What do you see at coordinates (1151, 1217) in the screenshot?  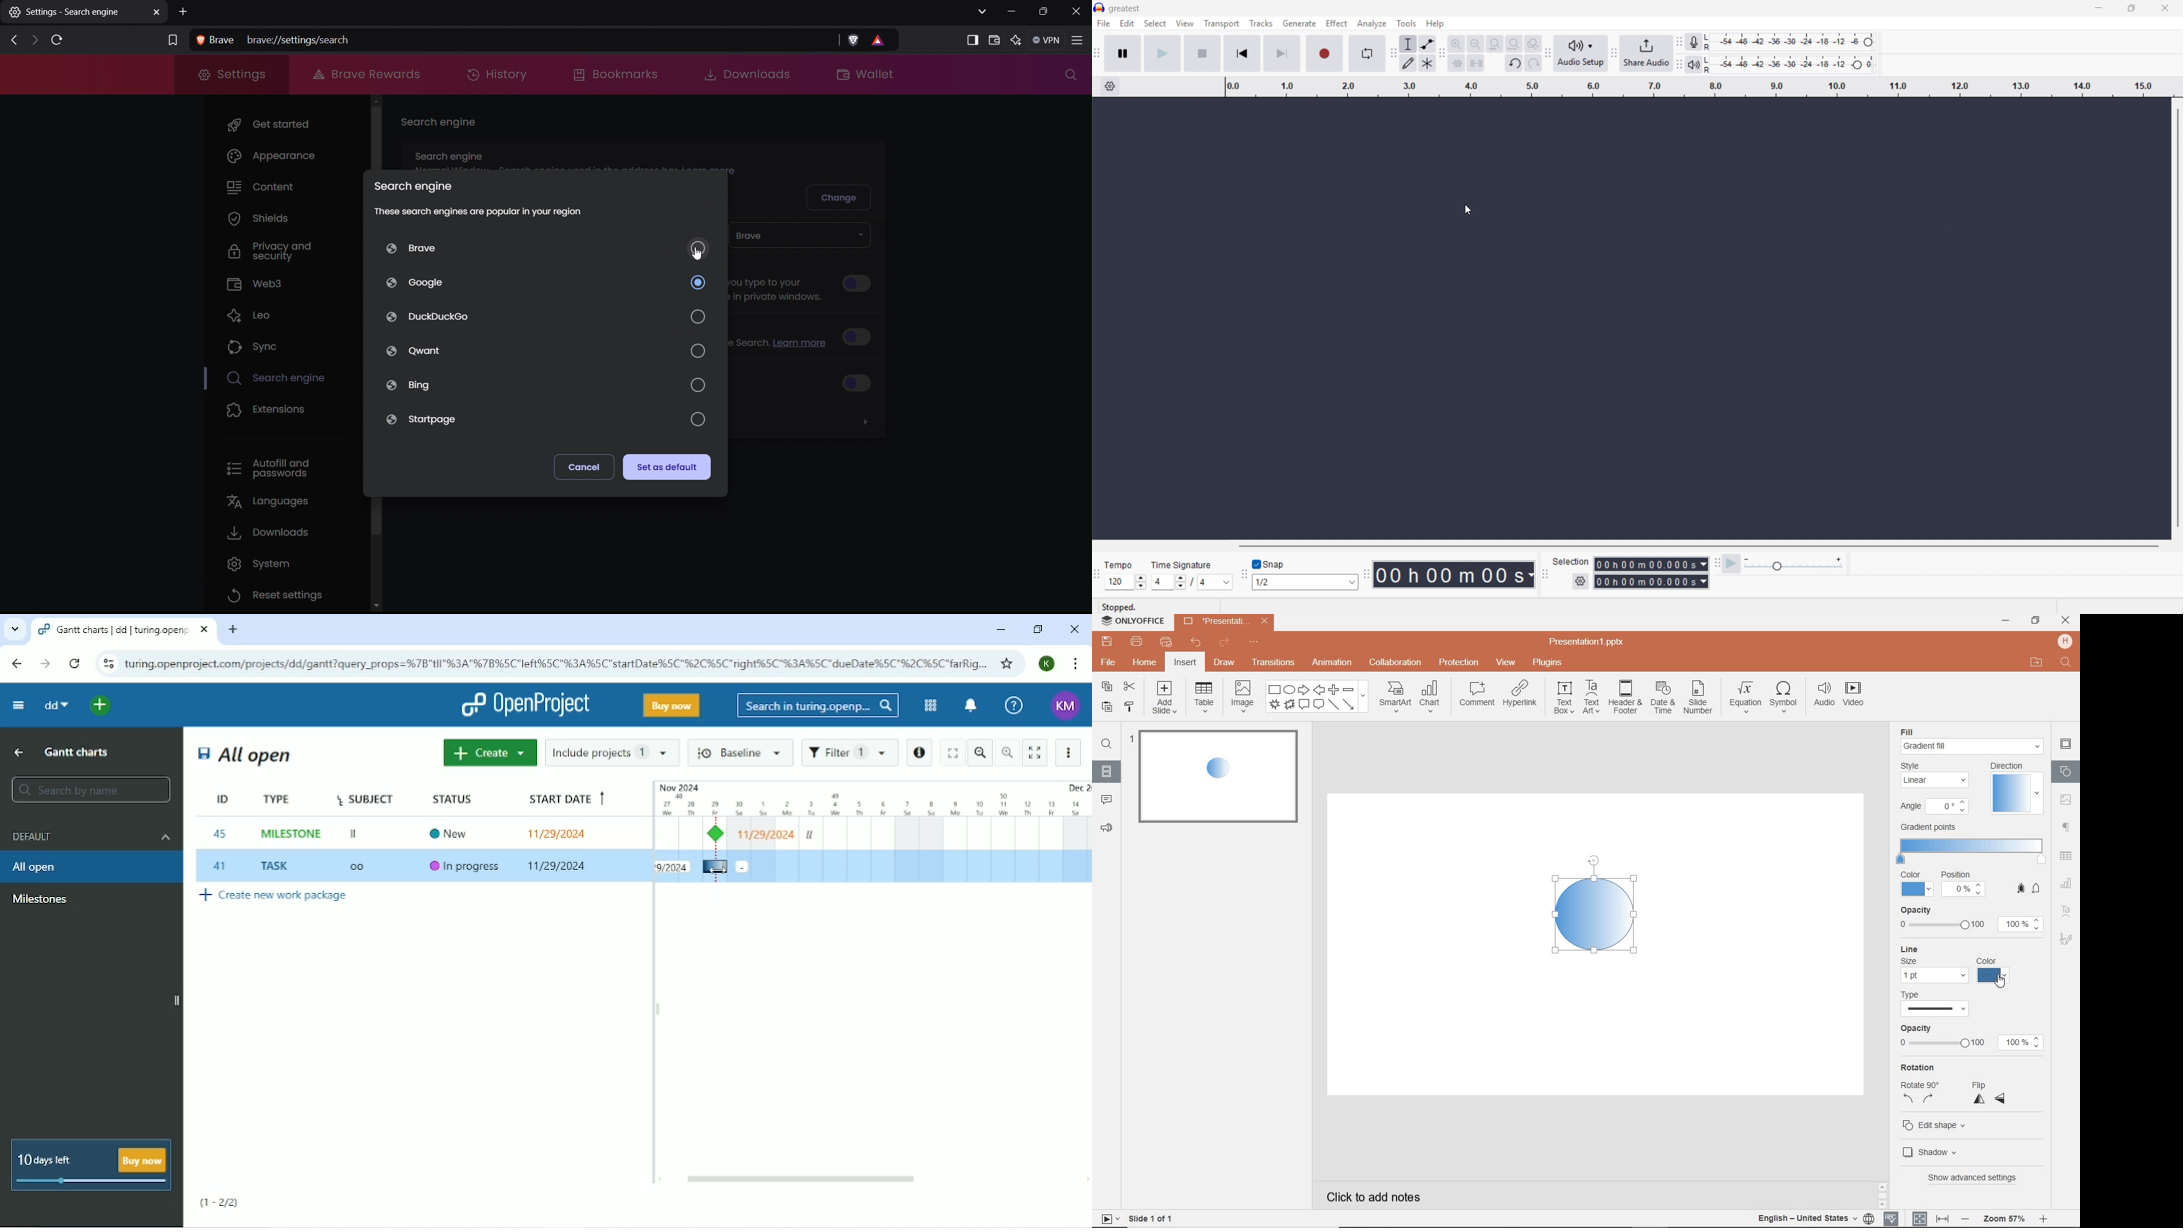 I see `slide 1 of 1` at bounding box center [1151, 1217].